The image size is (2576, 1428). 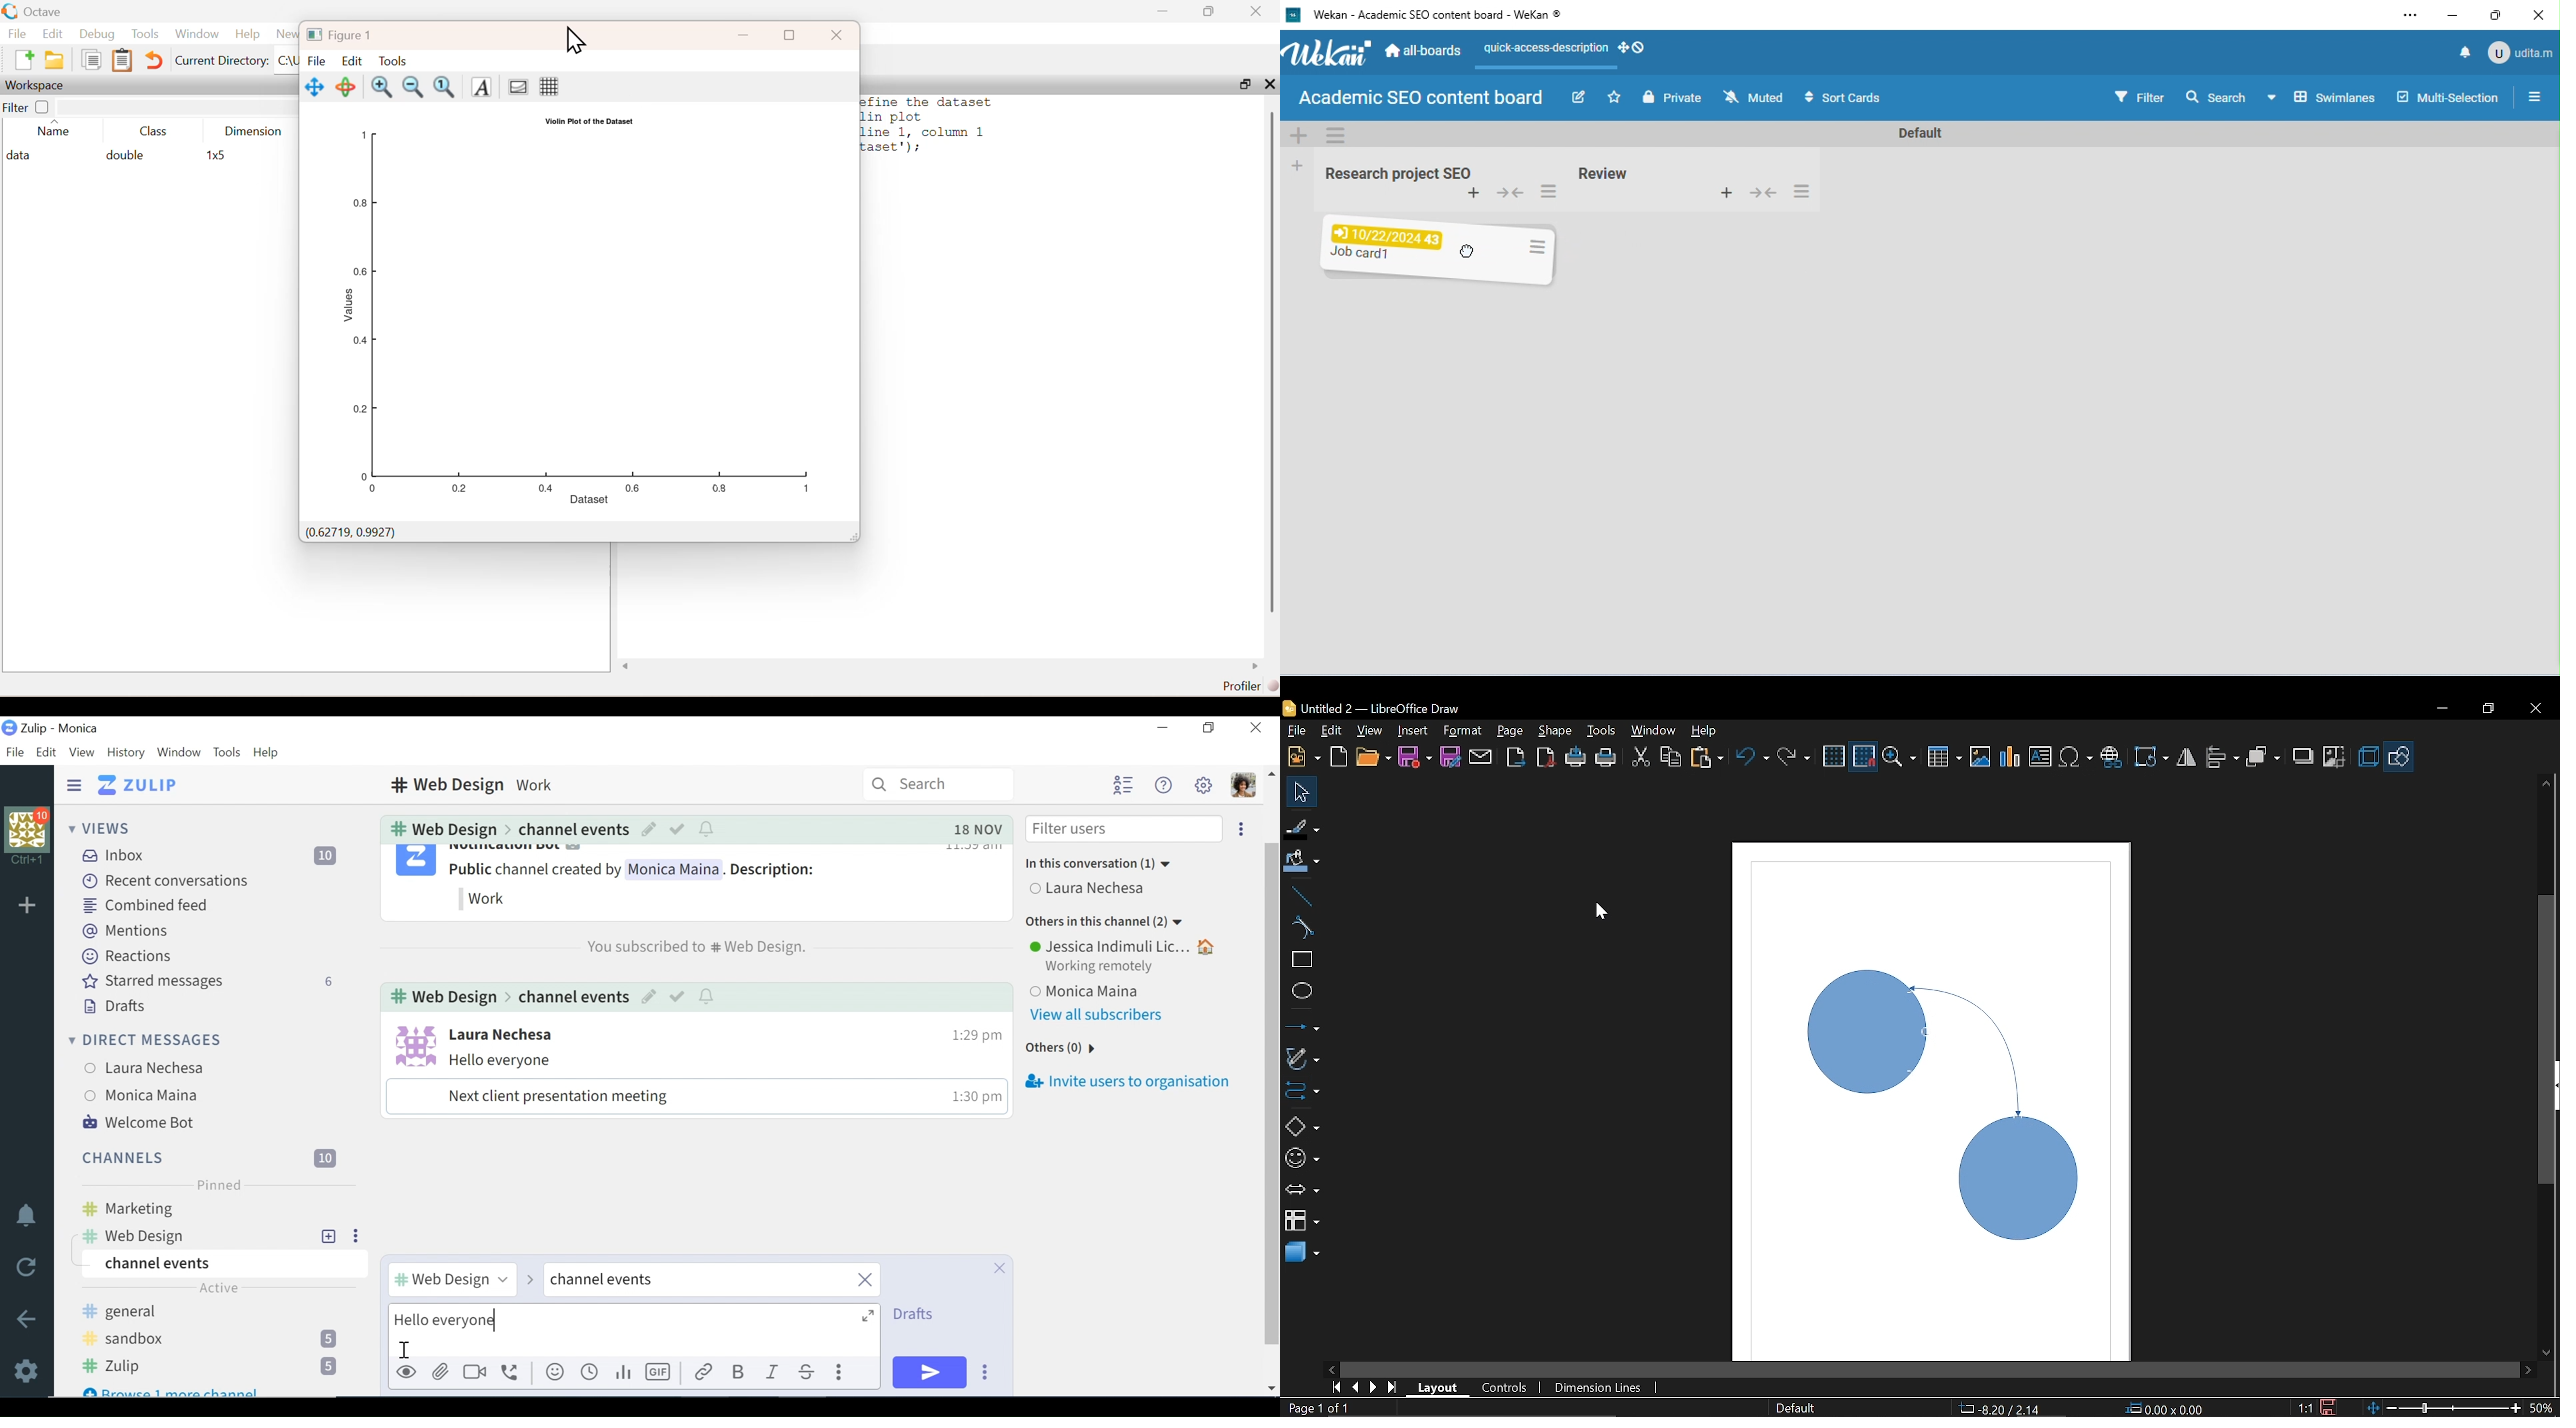 I want to click on Close , so click(x=838, y=35).